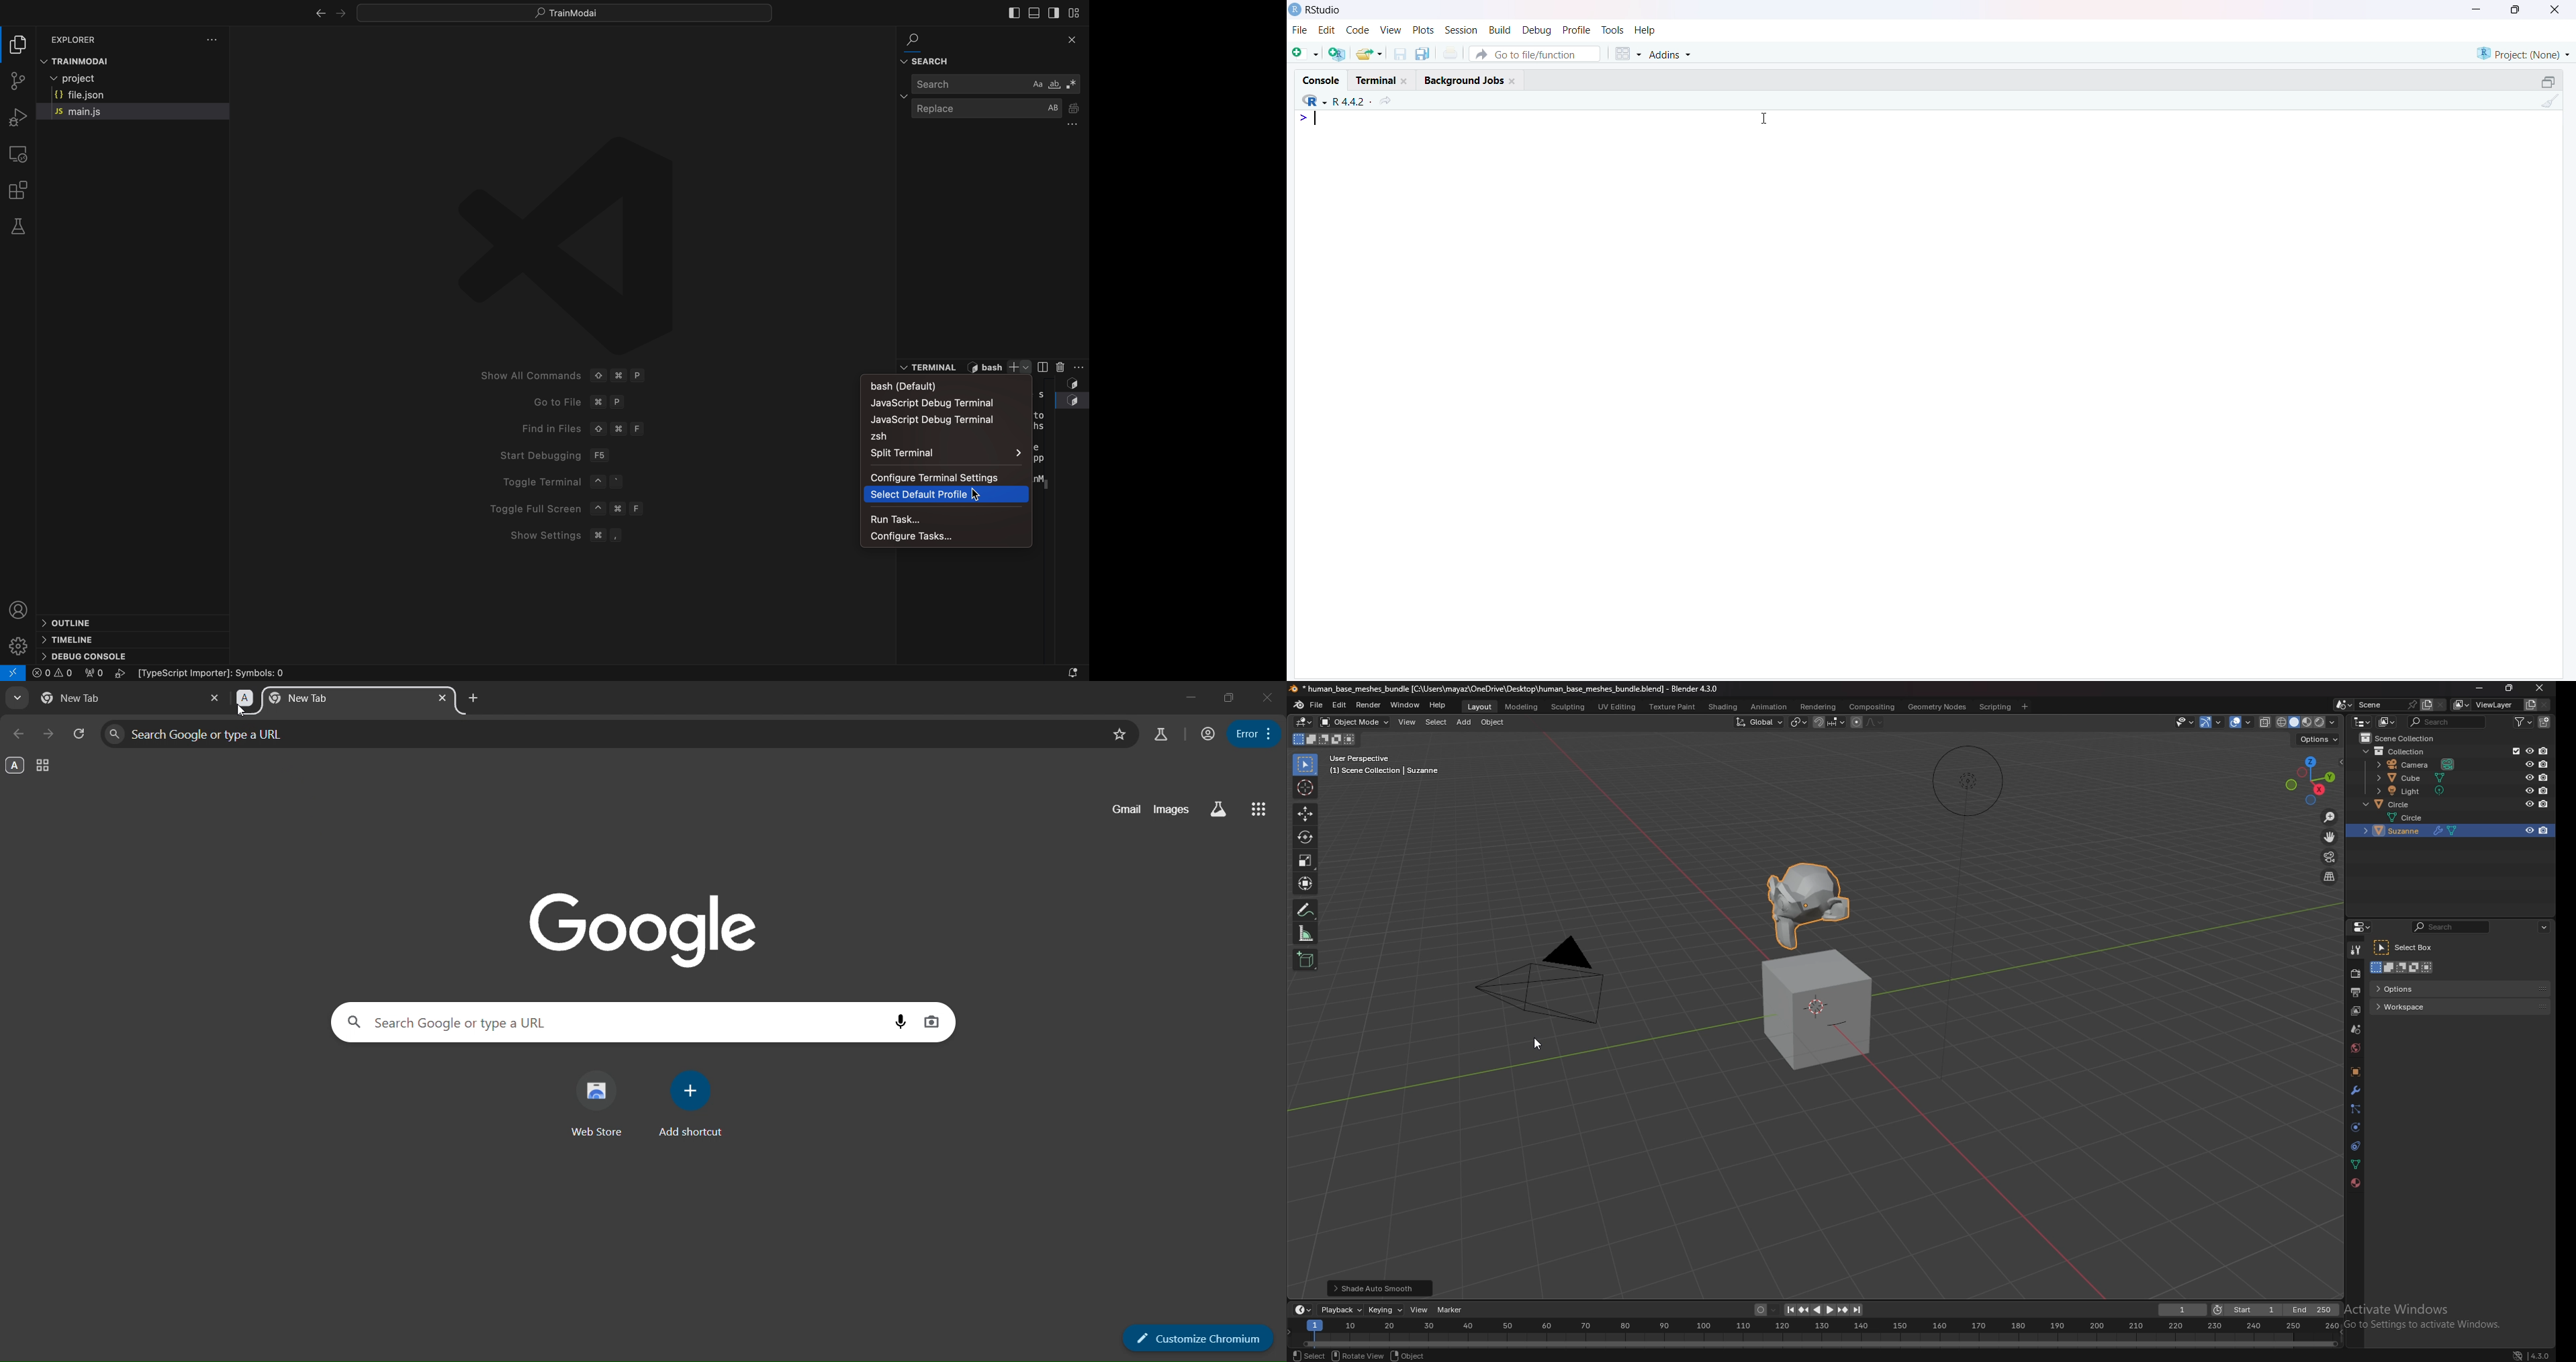 Image resolution: width=2576 pixels, height=1372 pixels. Describe the element at coordinates (1355, 32) in the screenshot. I see `Code` at that location.